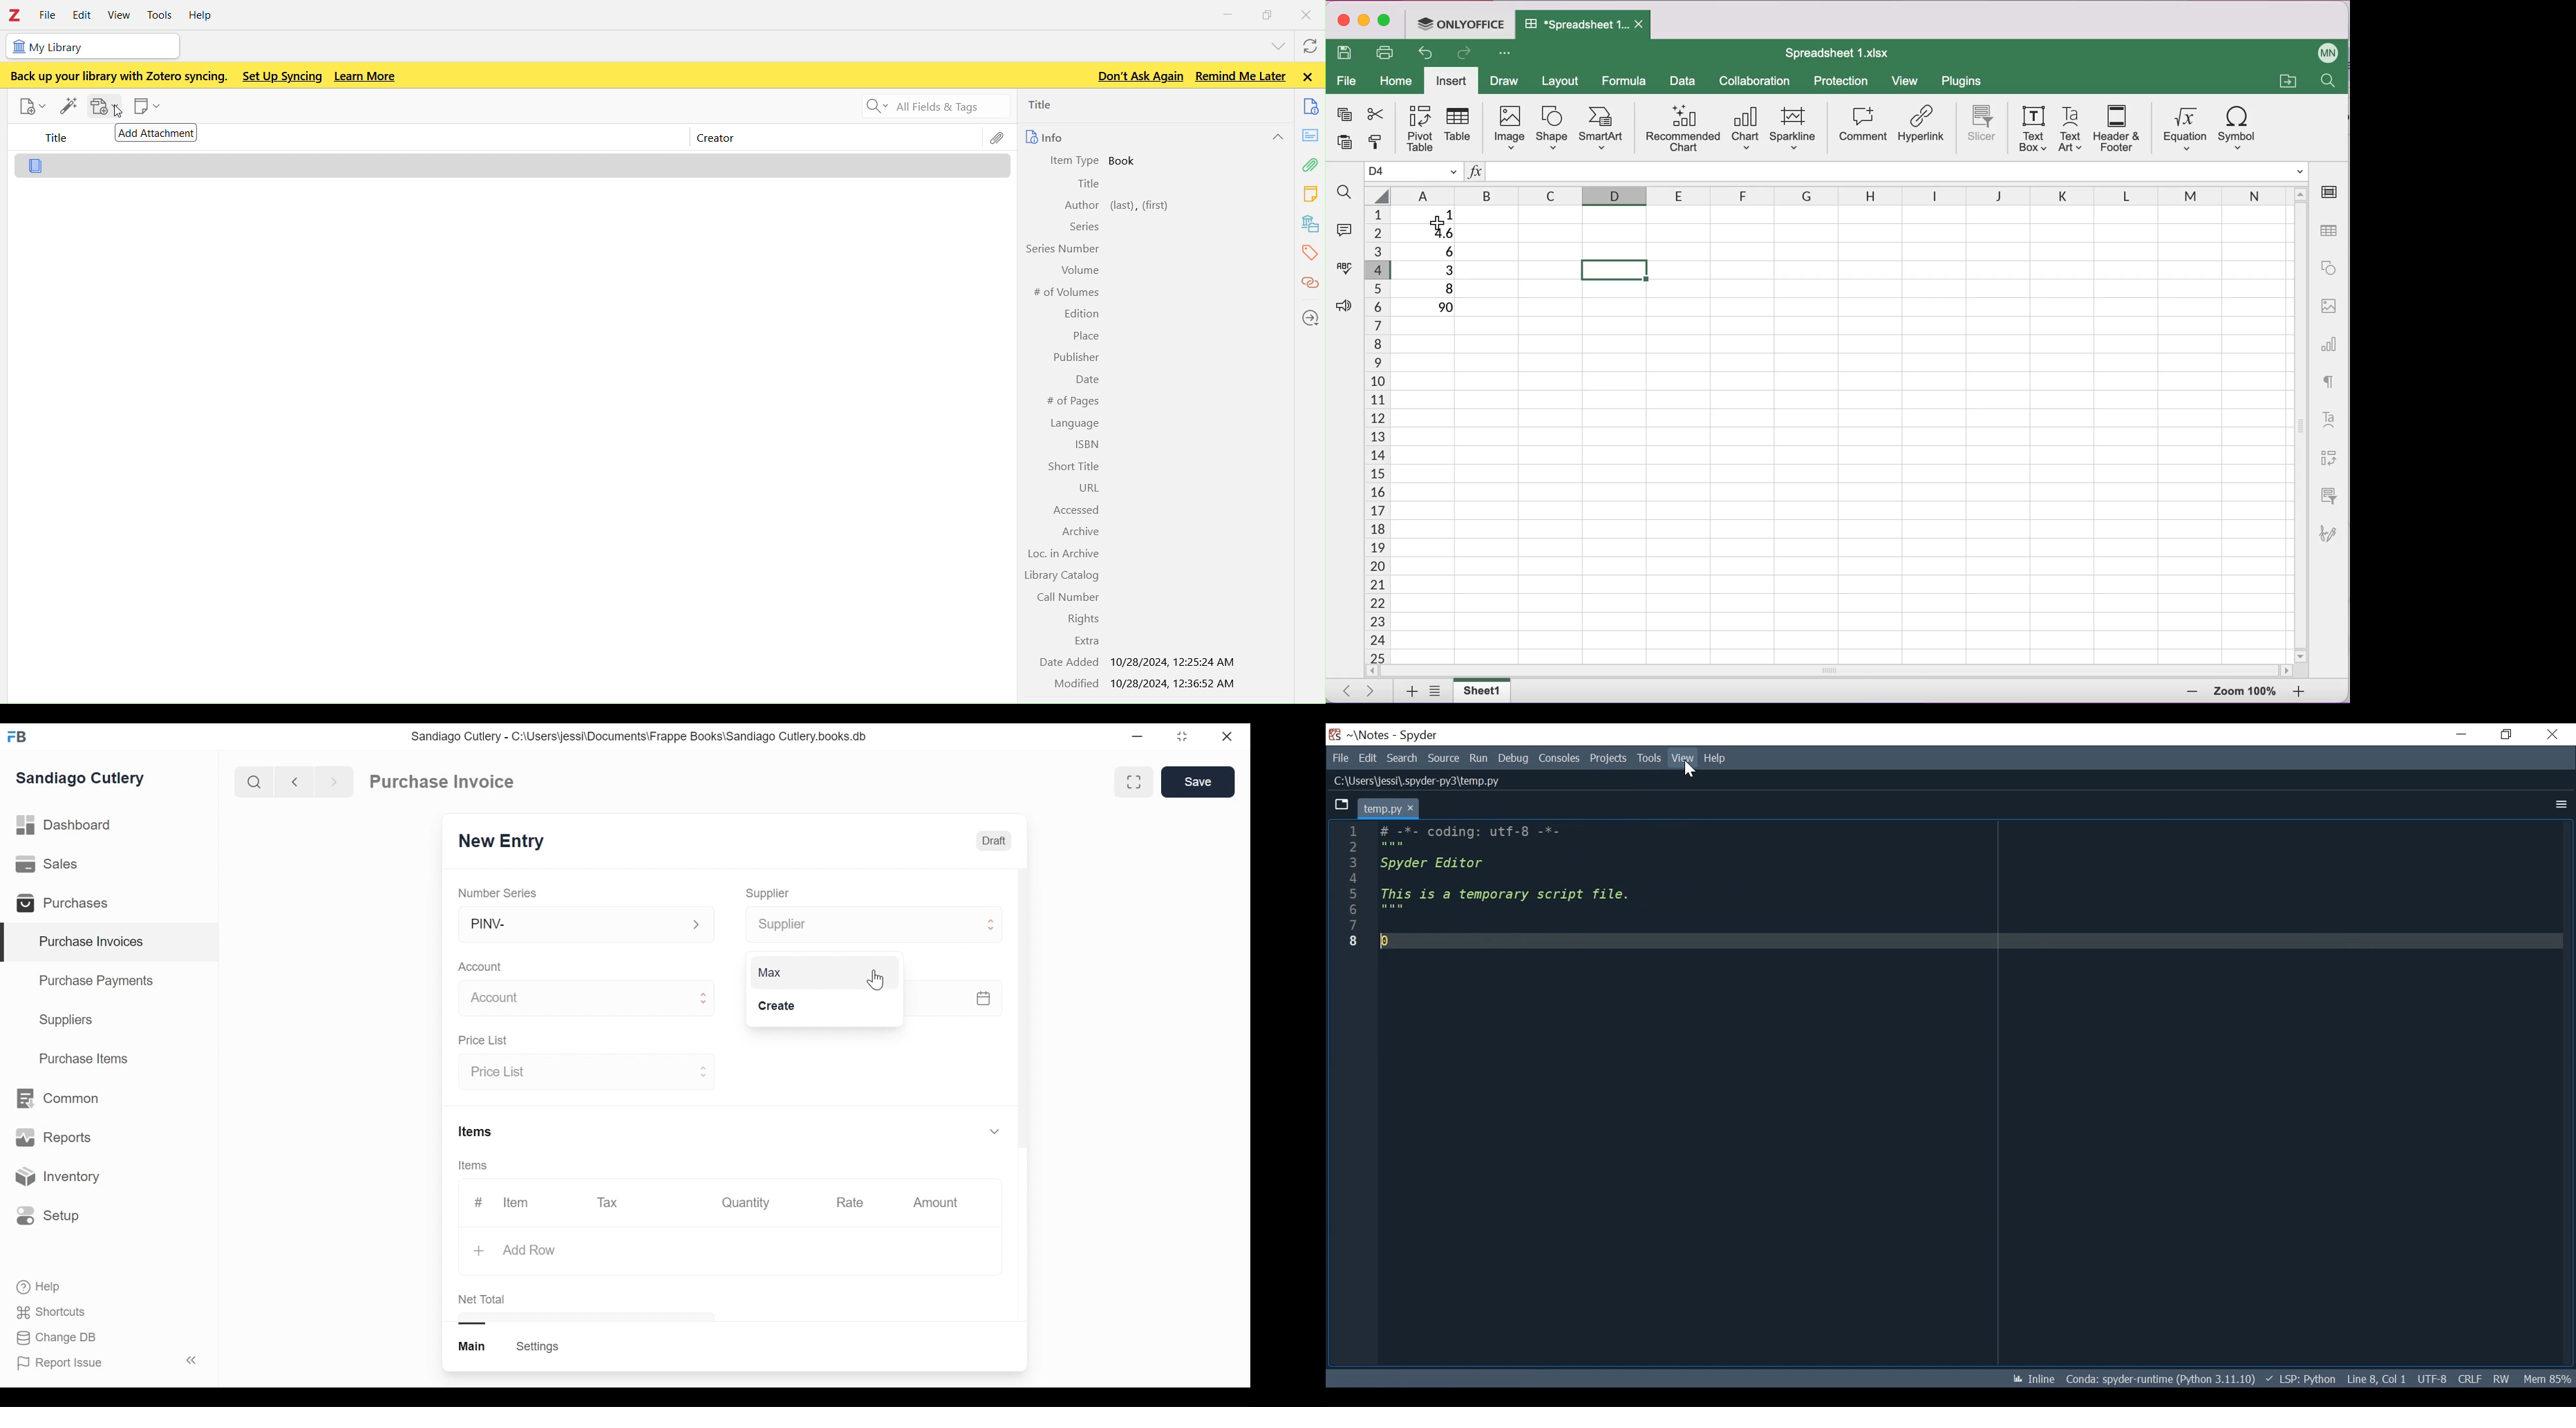 The image size is (2576, 1428). Describe the element at coordinates (1578, 25) in the screenshot. I see `Spreadsheet 1.xIsx` at that location.